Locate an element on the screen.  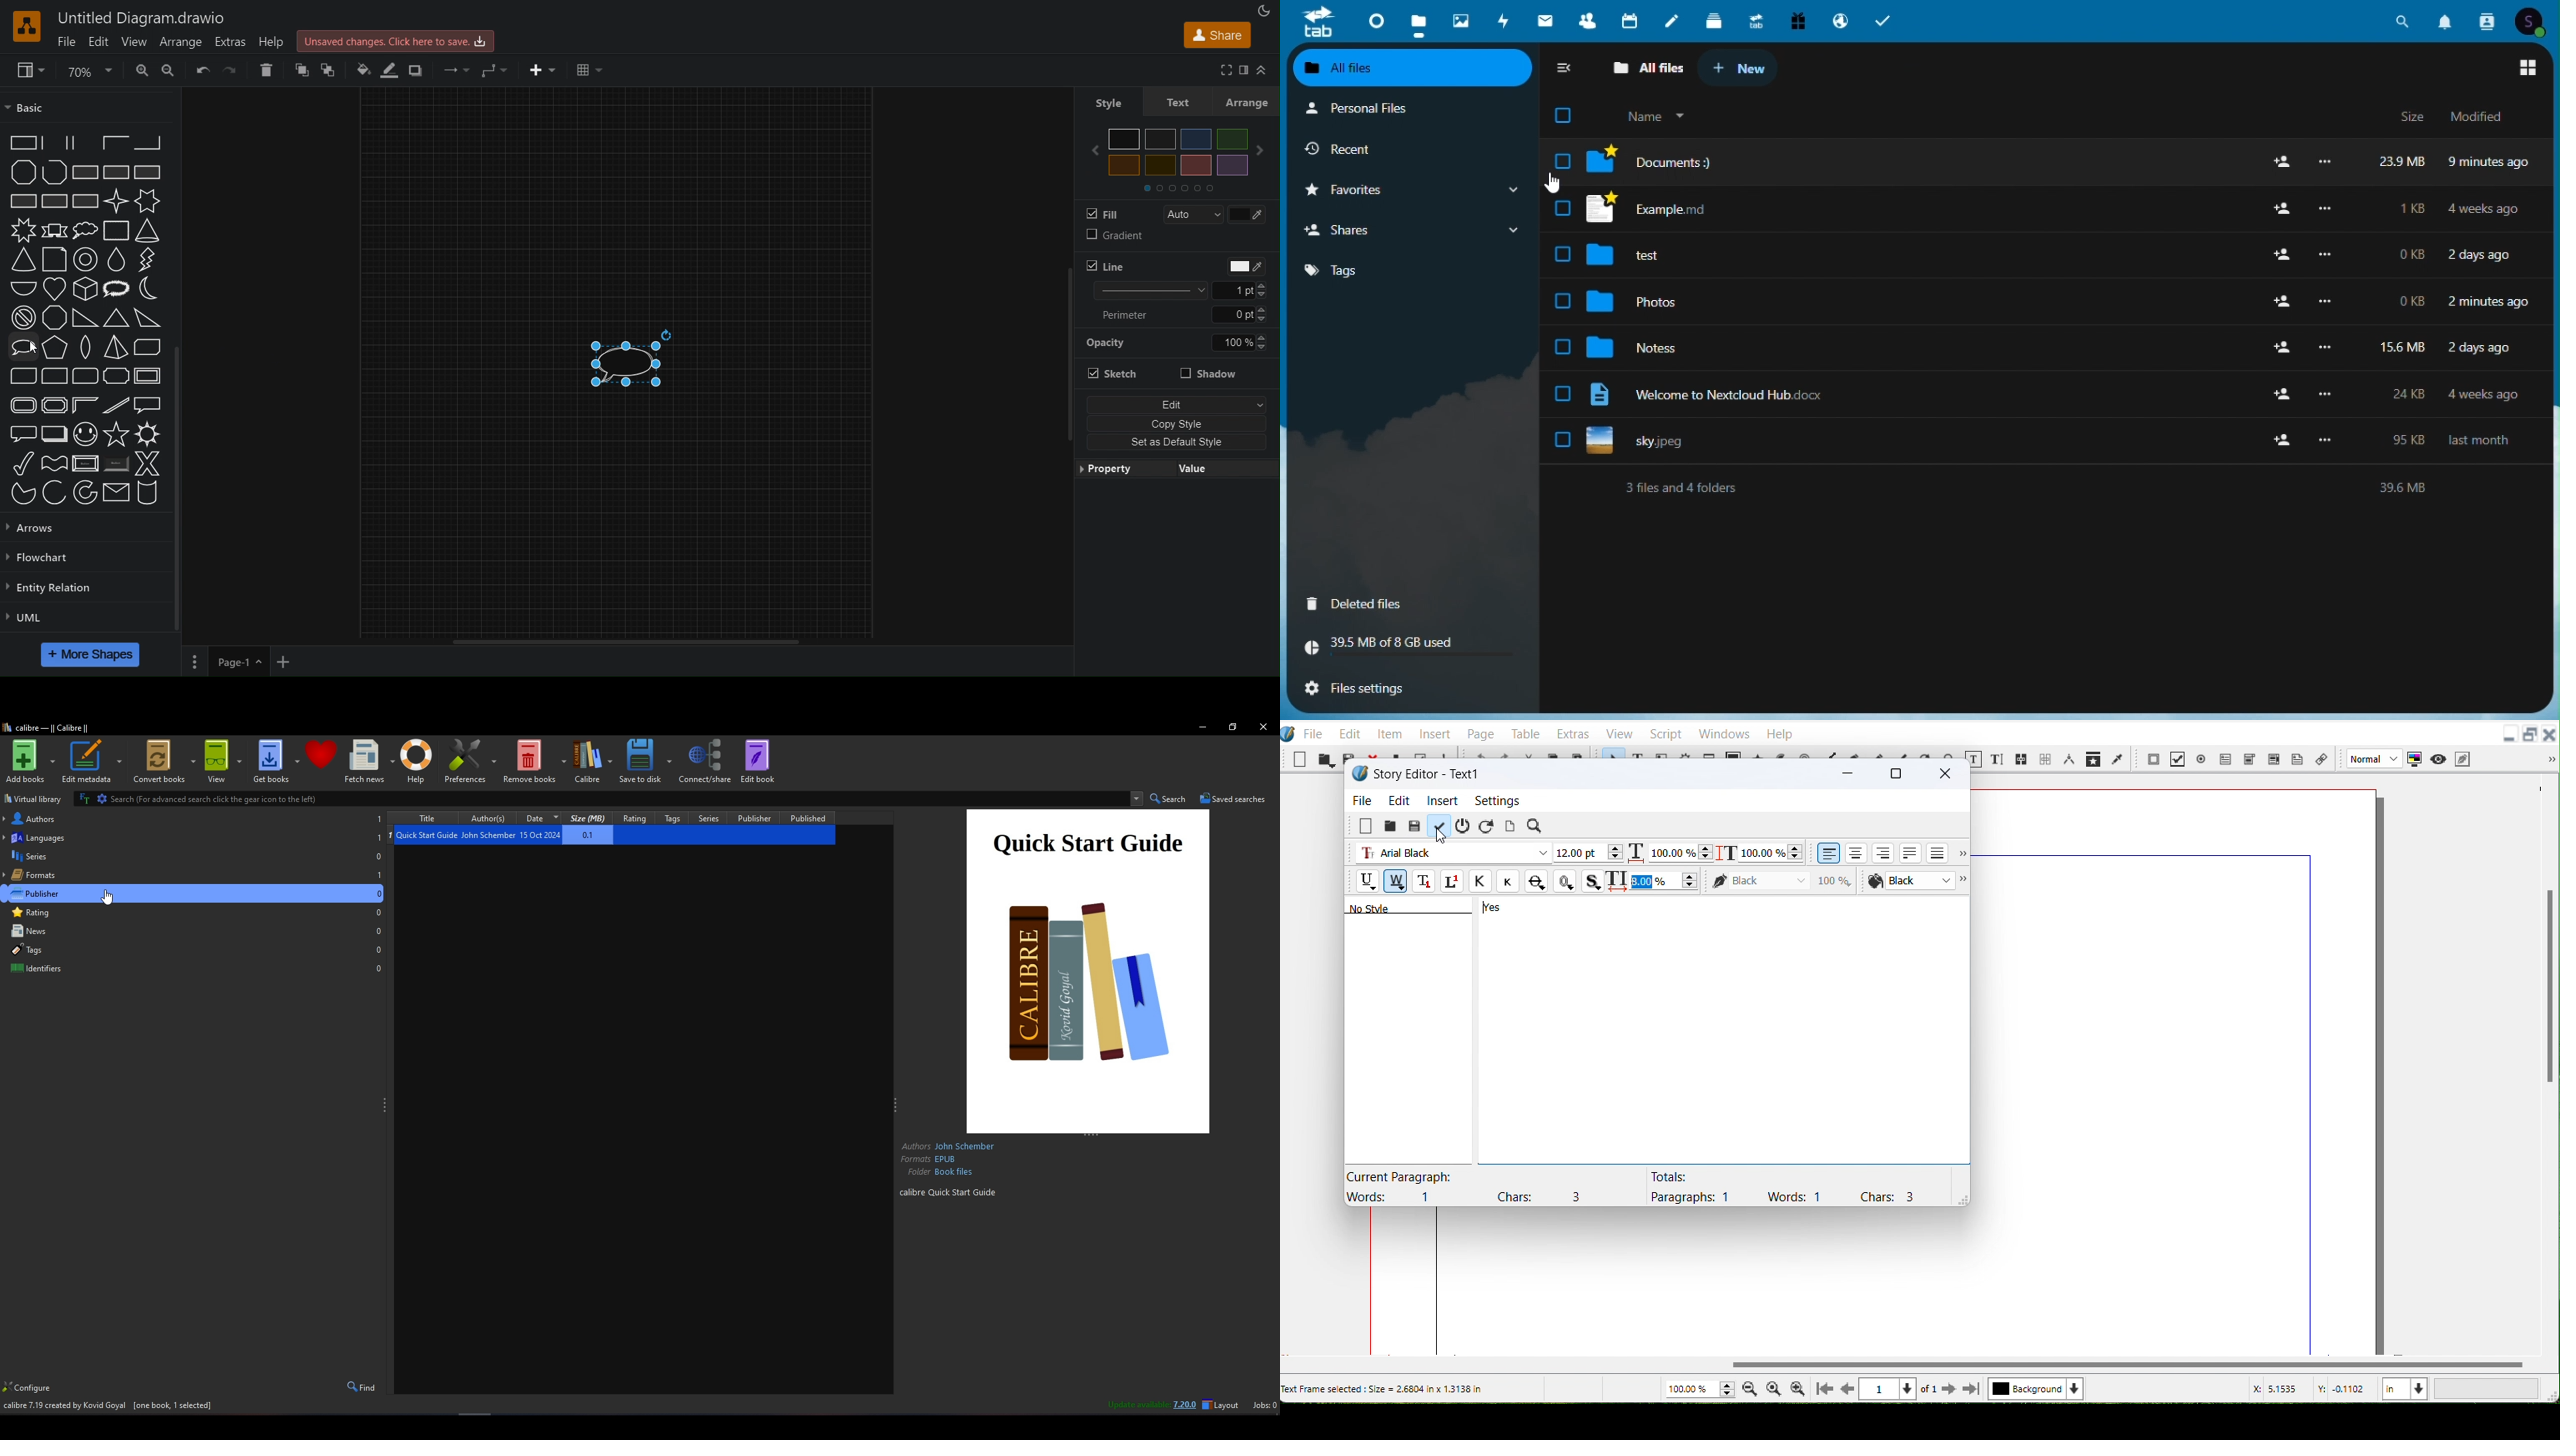
View is located at coordinates (223, 761).